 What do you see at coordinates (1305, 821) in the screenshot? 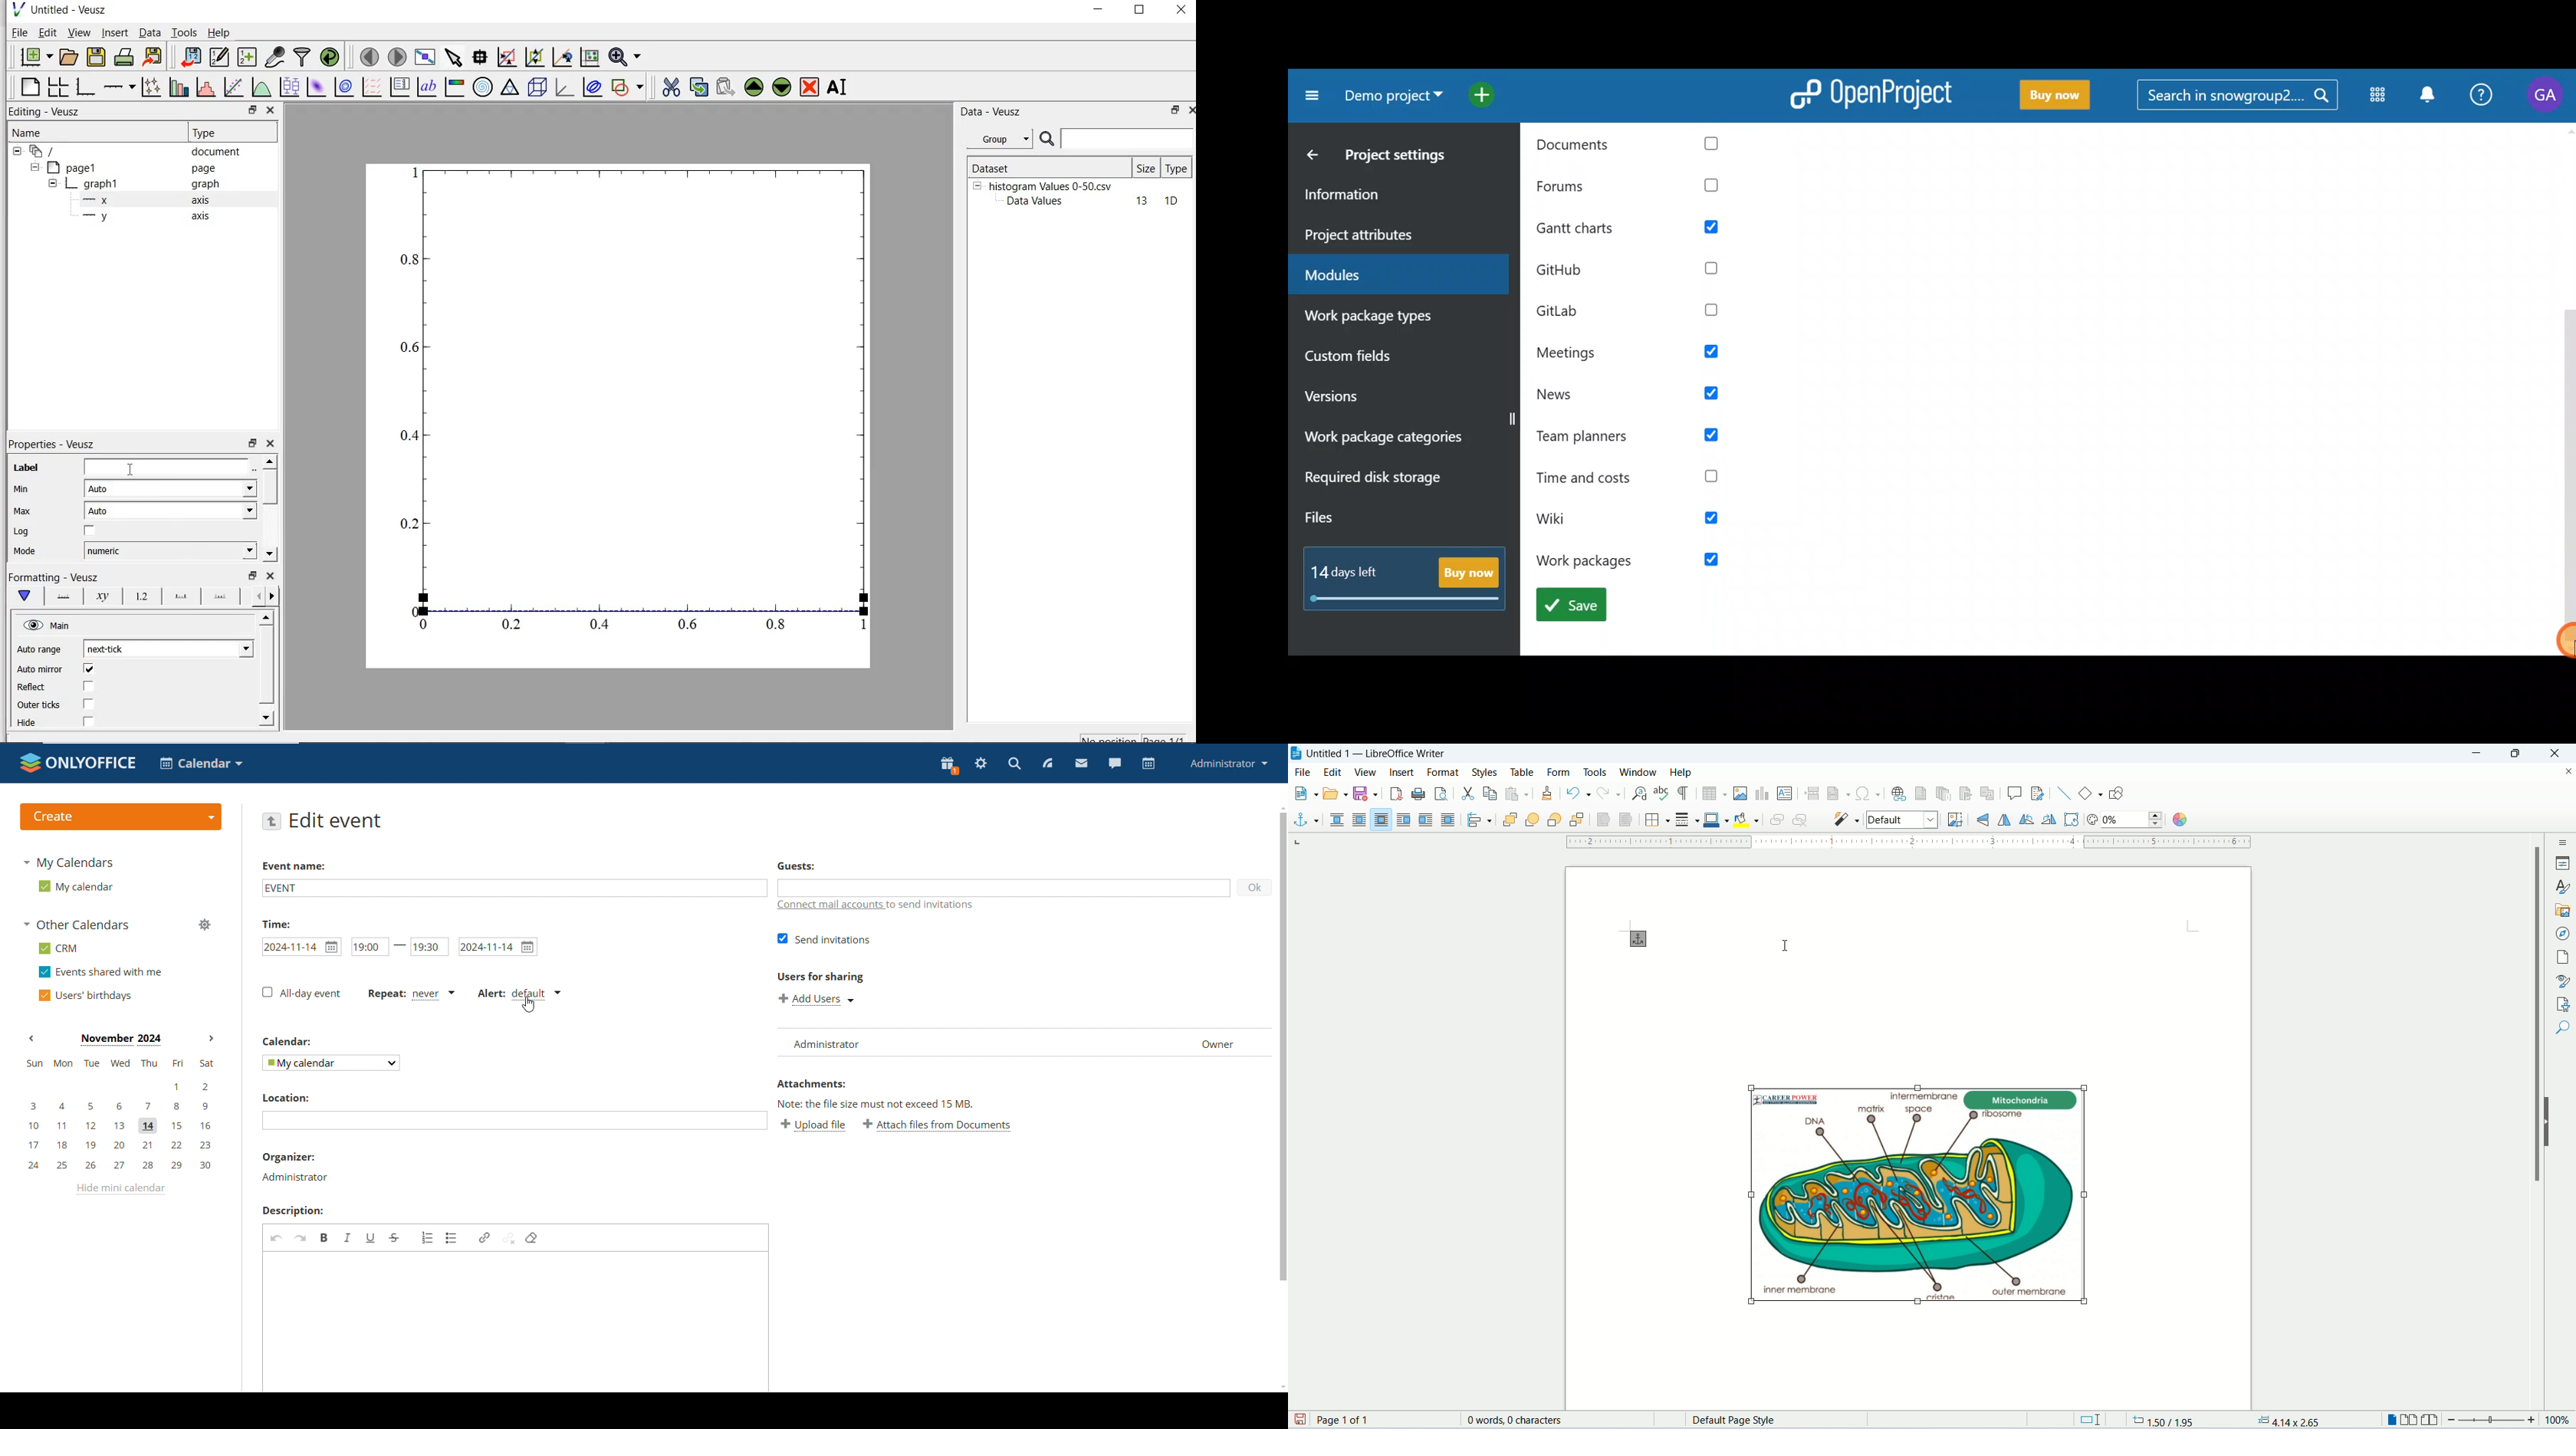
I see `anchor` at bounding box center [1305, 821].